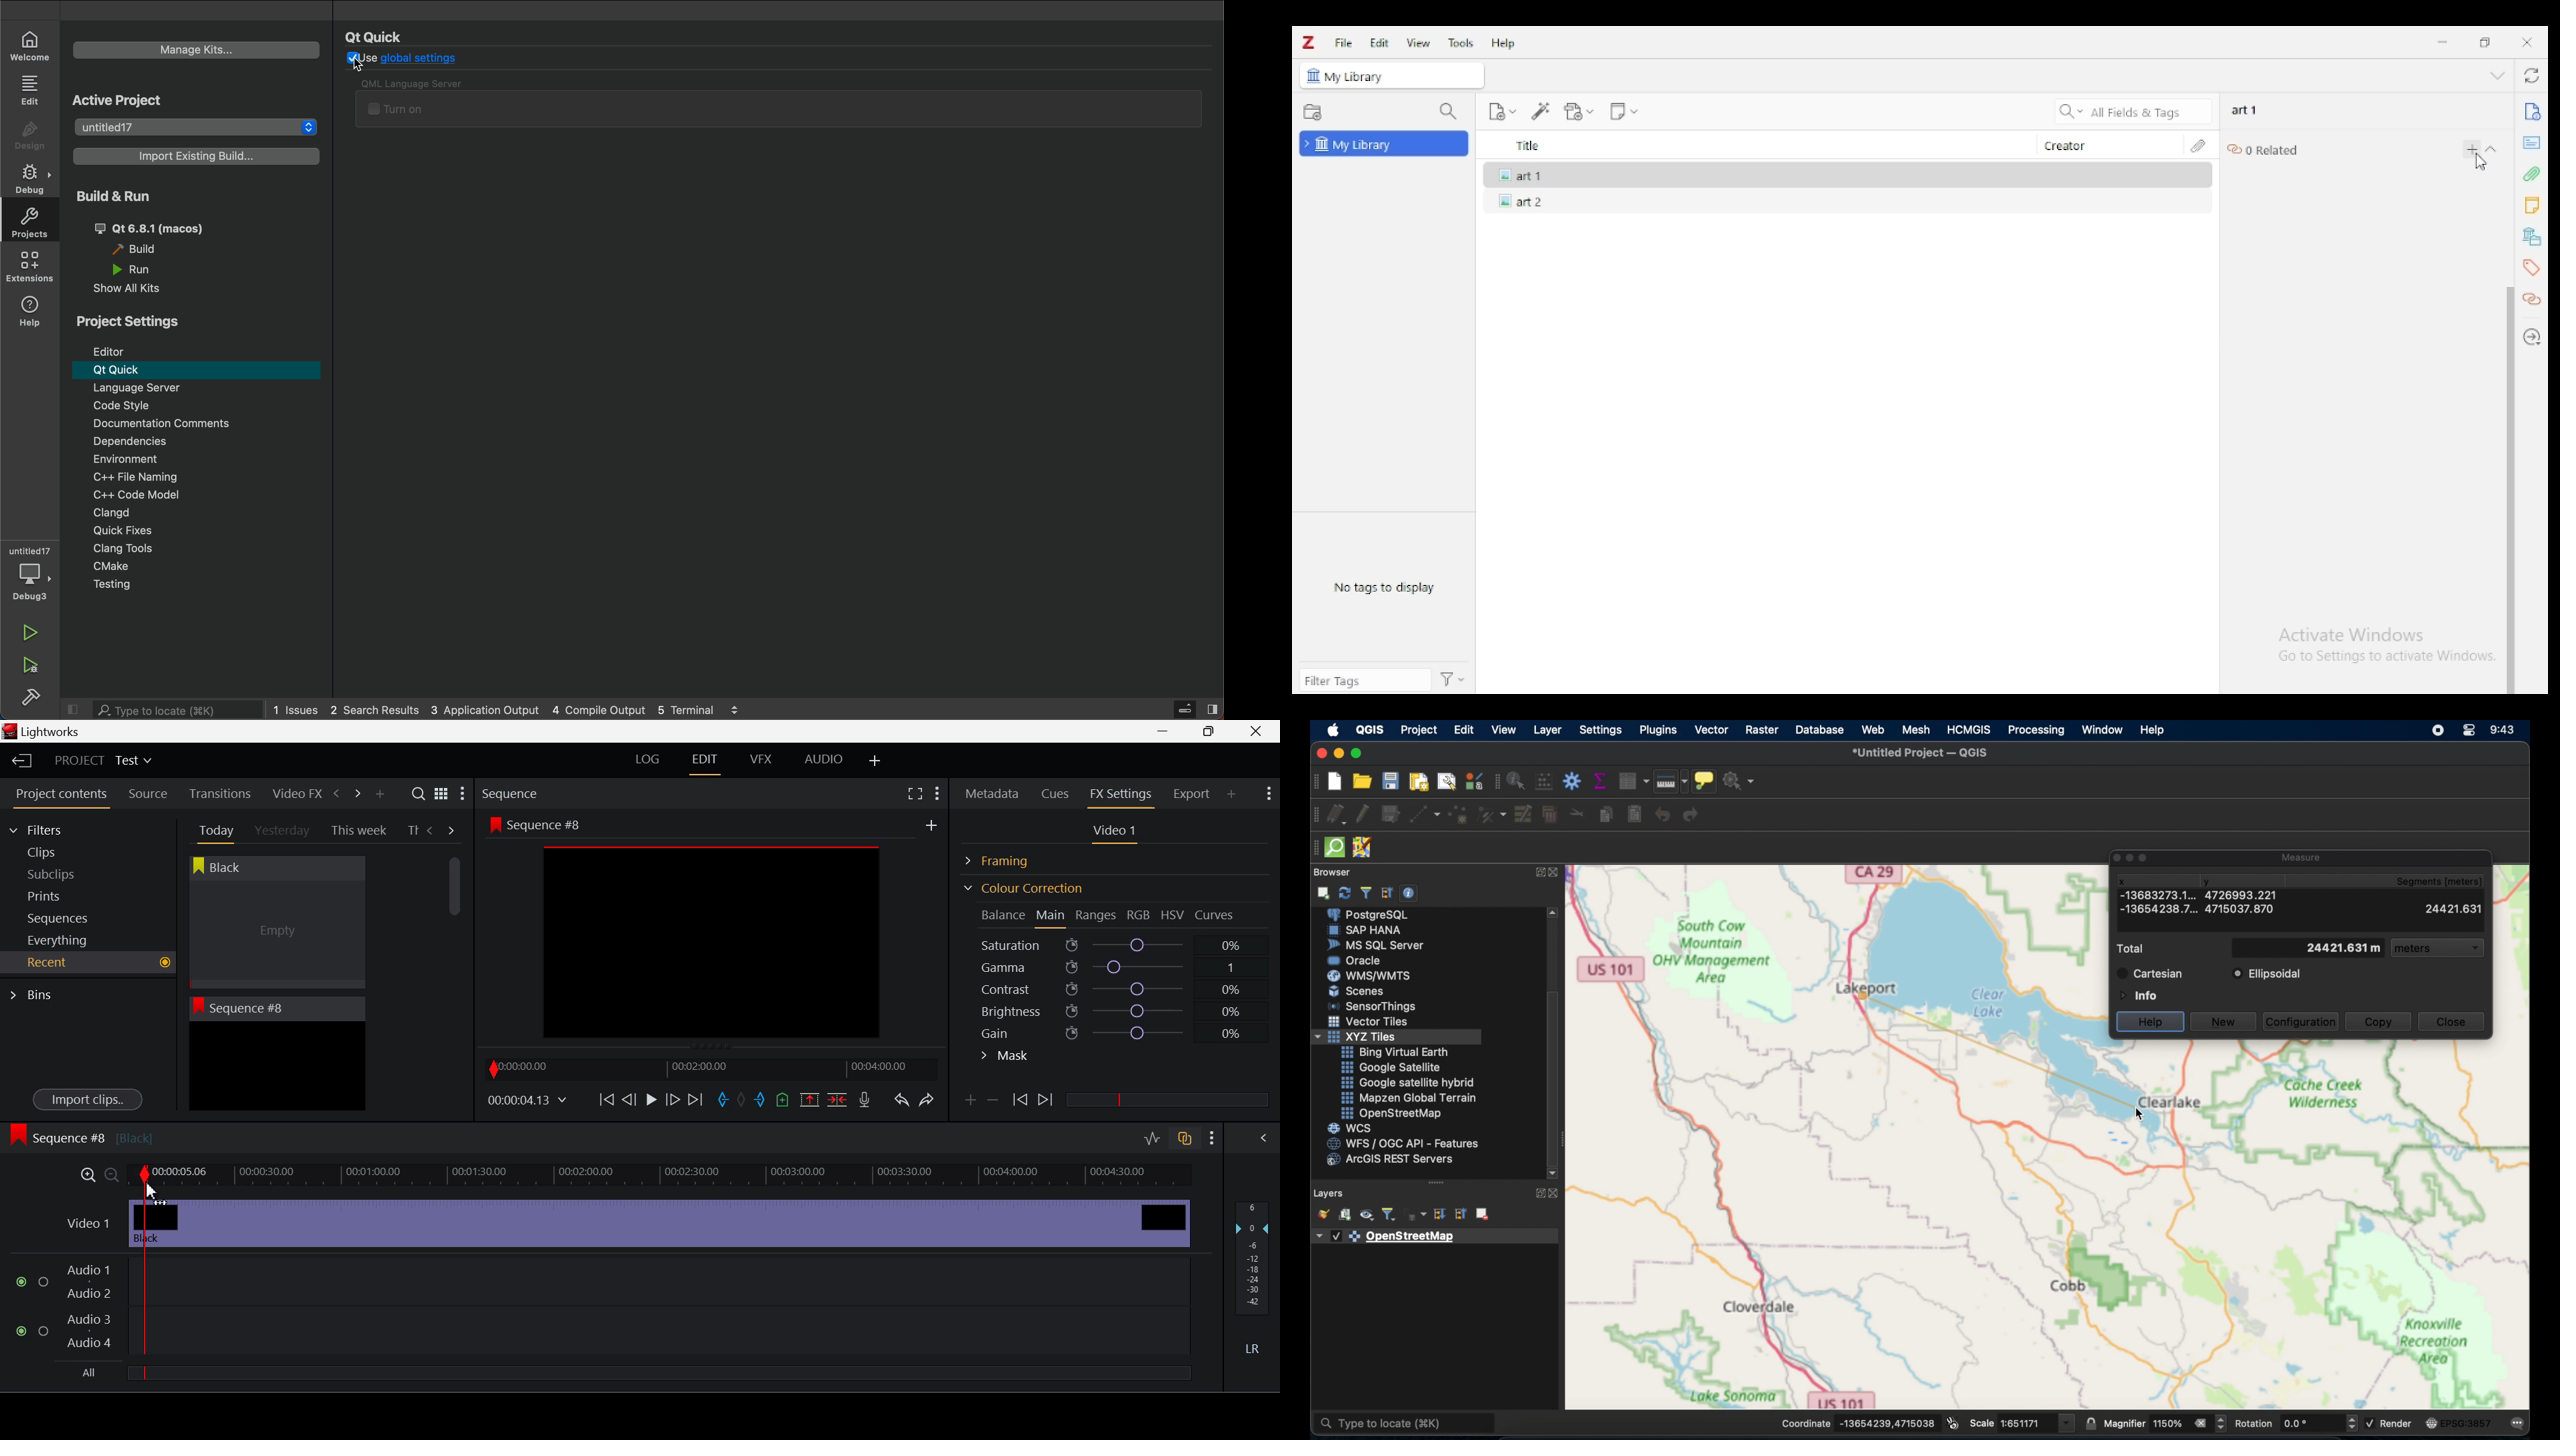 The width and height of the screenshot is (2576, 1456). I want to click on debug, so click(30, 178).